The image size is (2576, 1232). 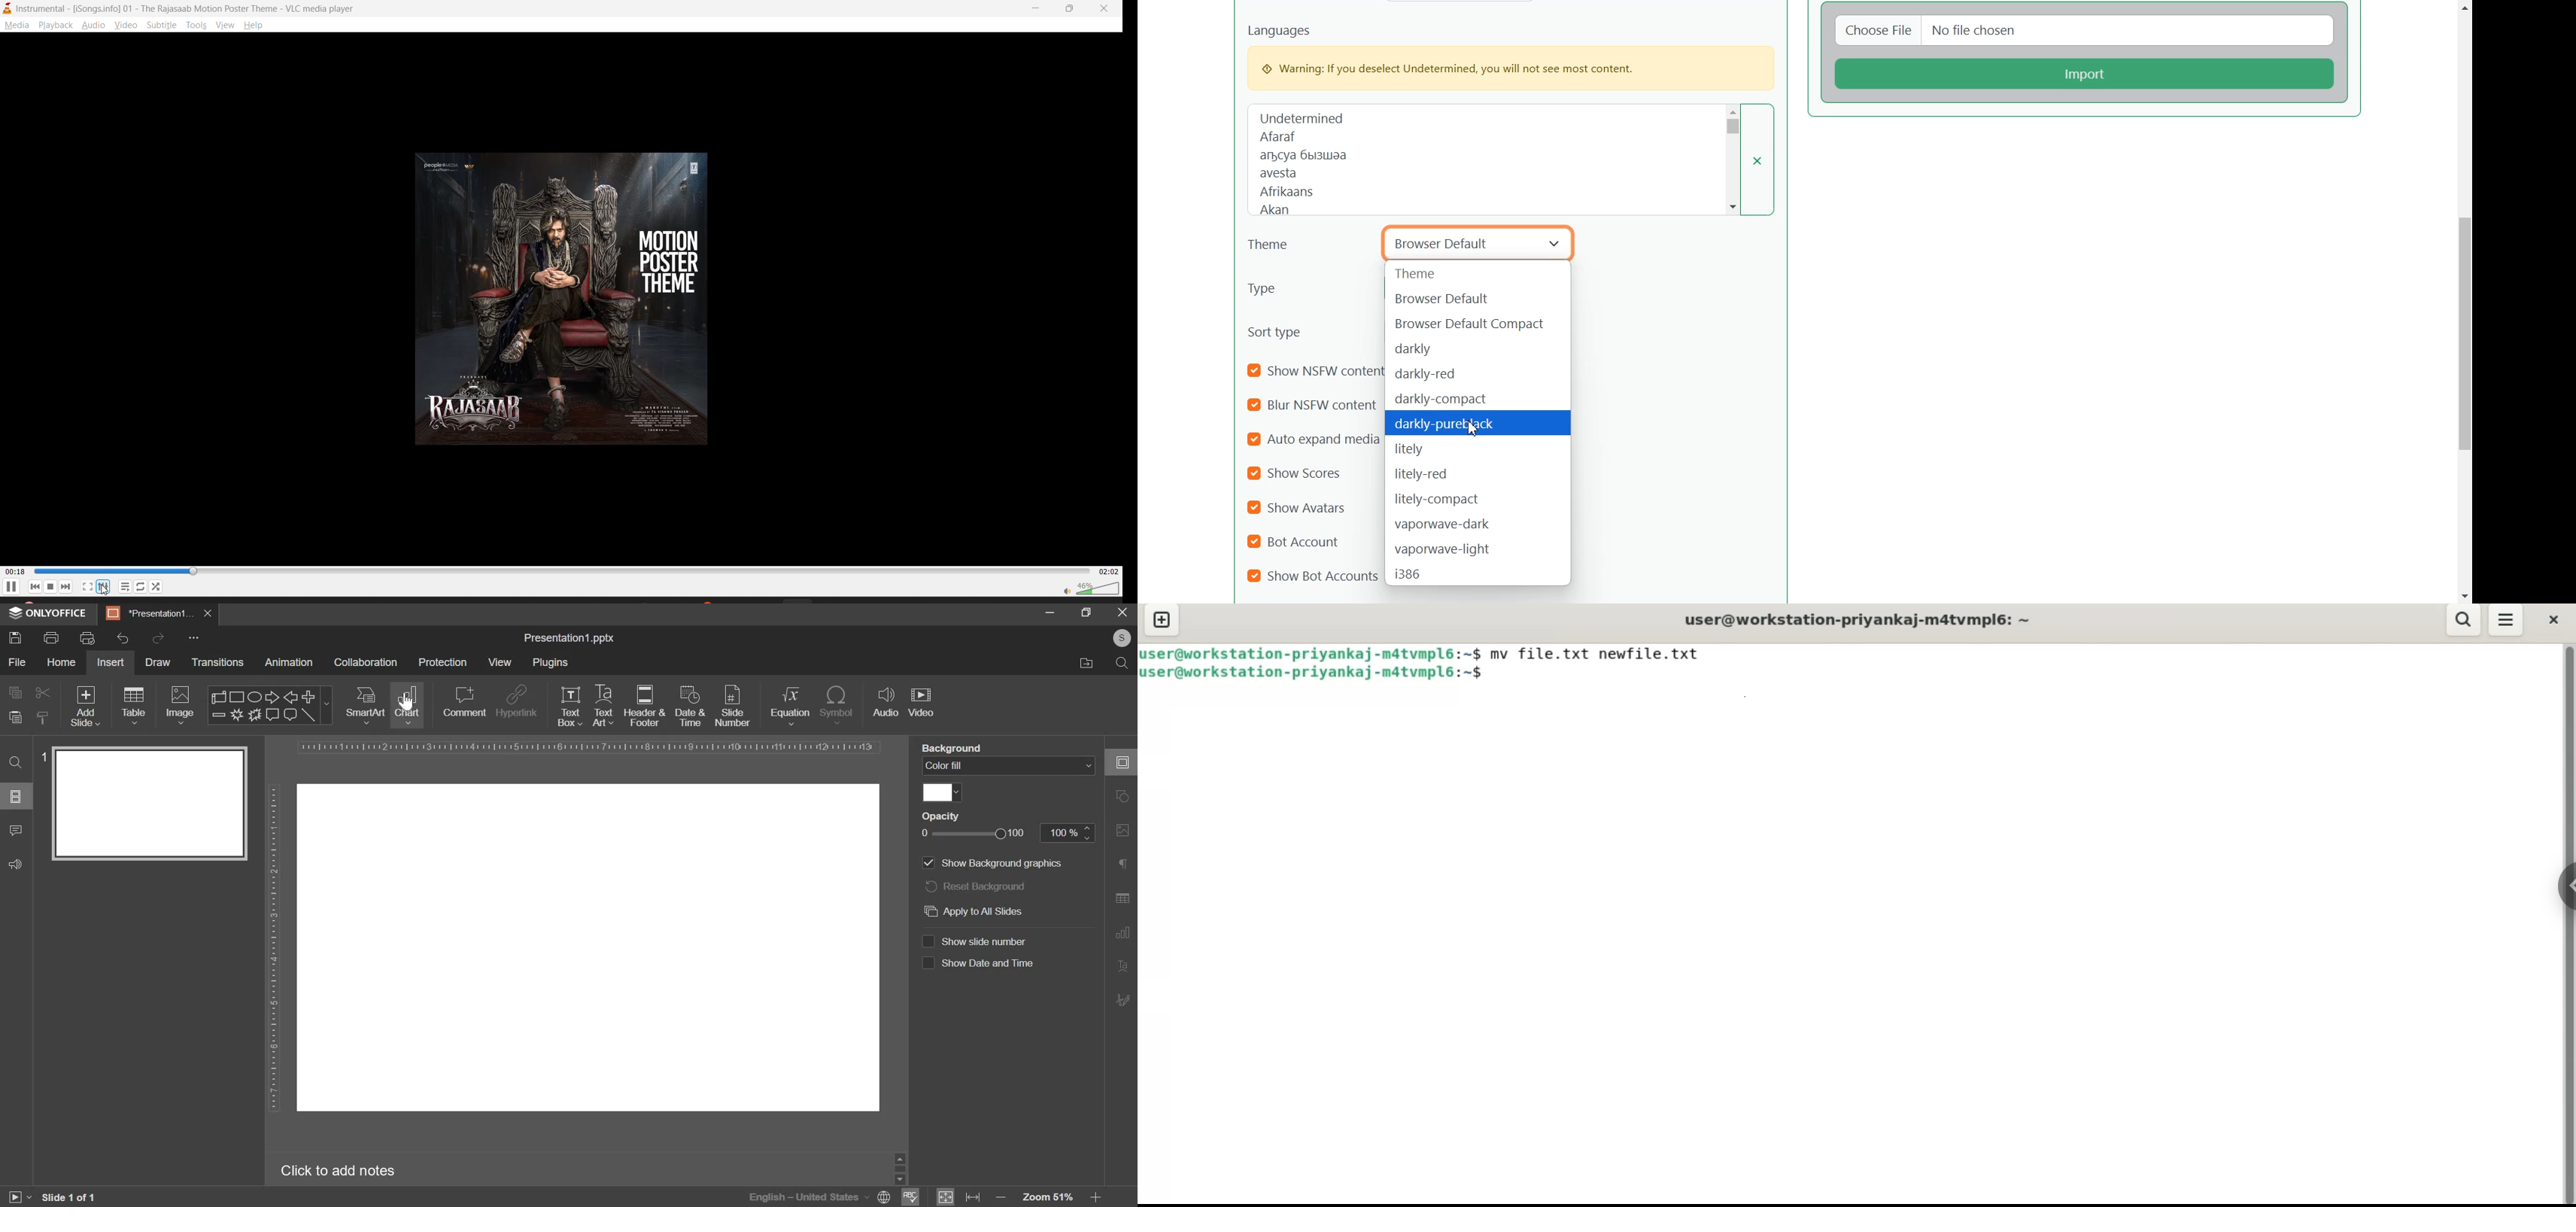 What do you see at coordinates (1123, 663) in the screenshot?
I see `search` at bounding box center [1123, 663].